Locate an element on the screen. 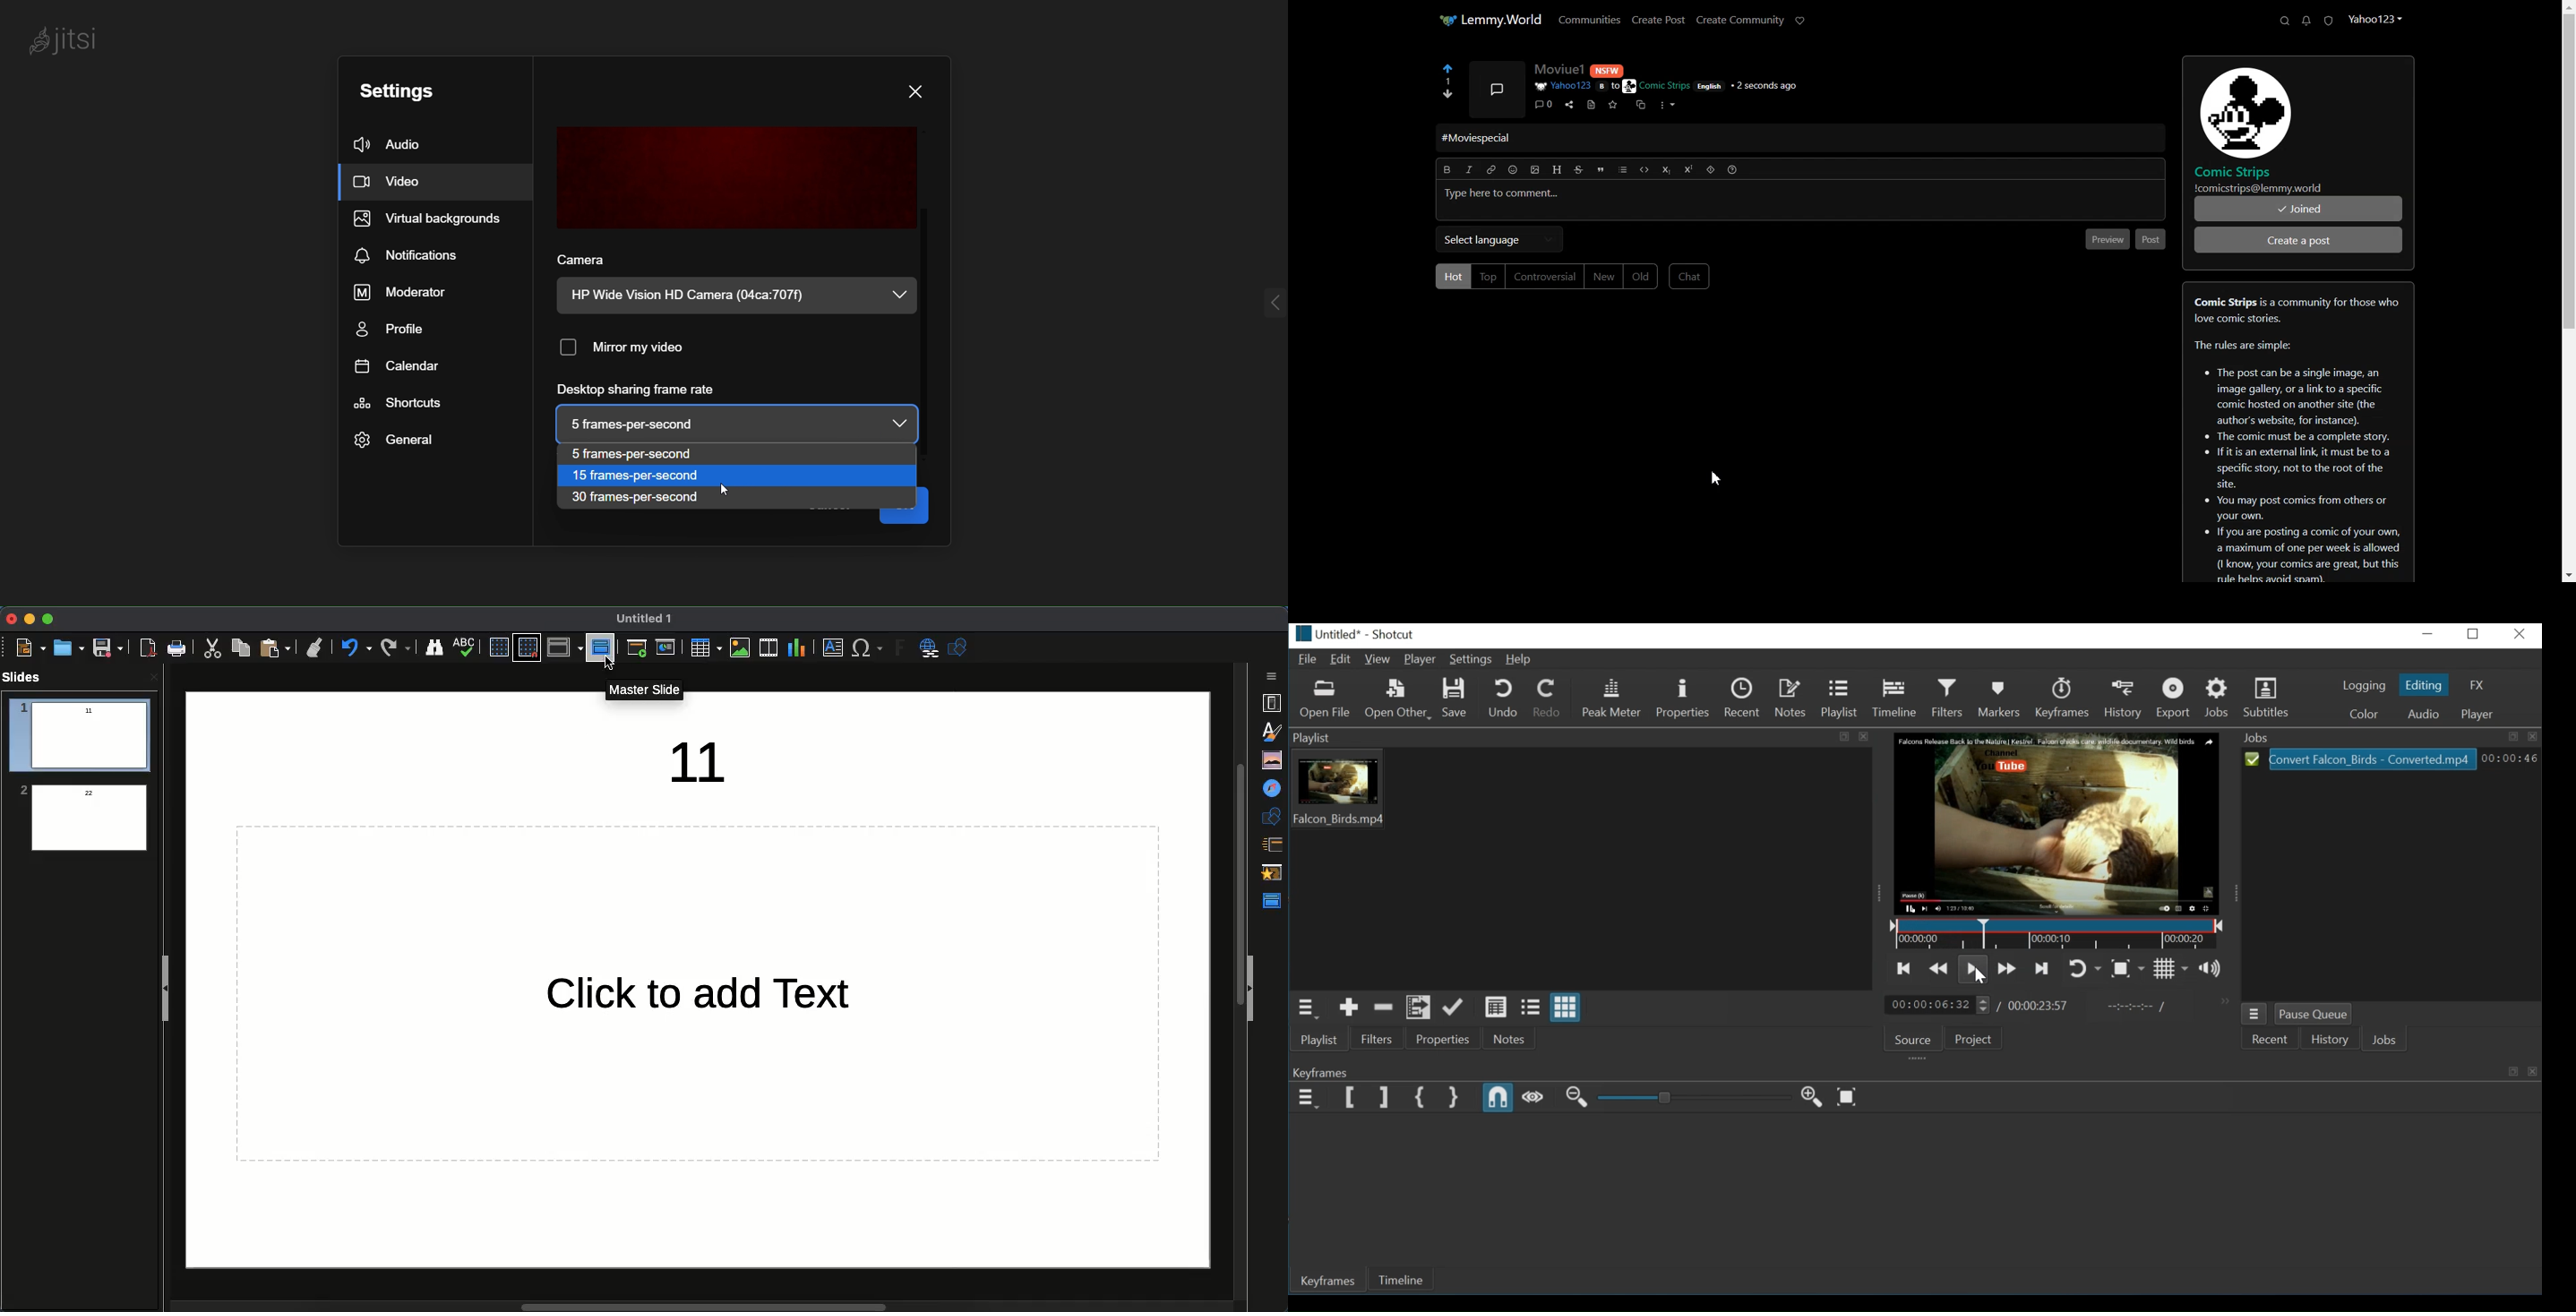 The image size is (2576, 1316). Properties is located at coordinates (1683, 698).